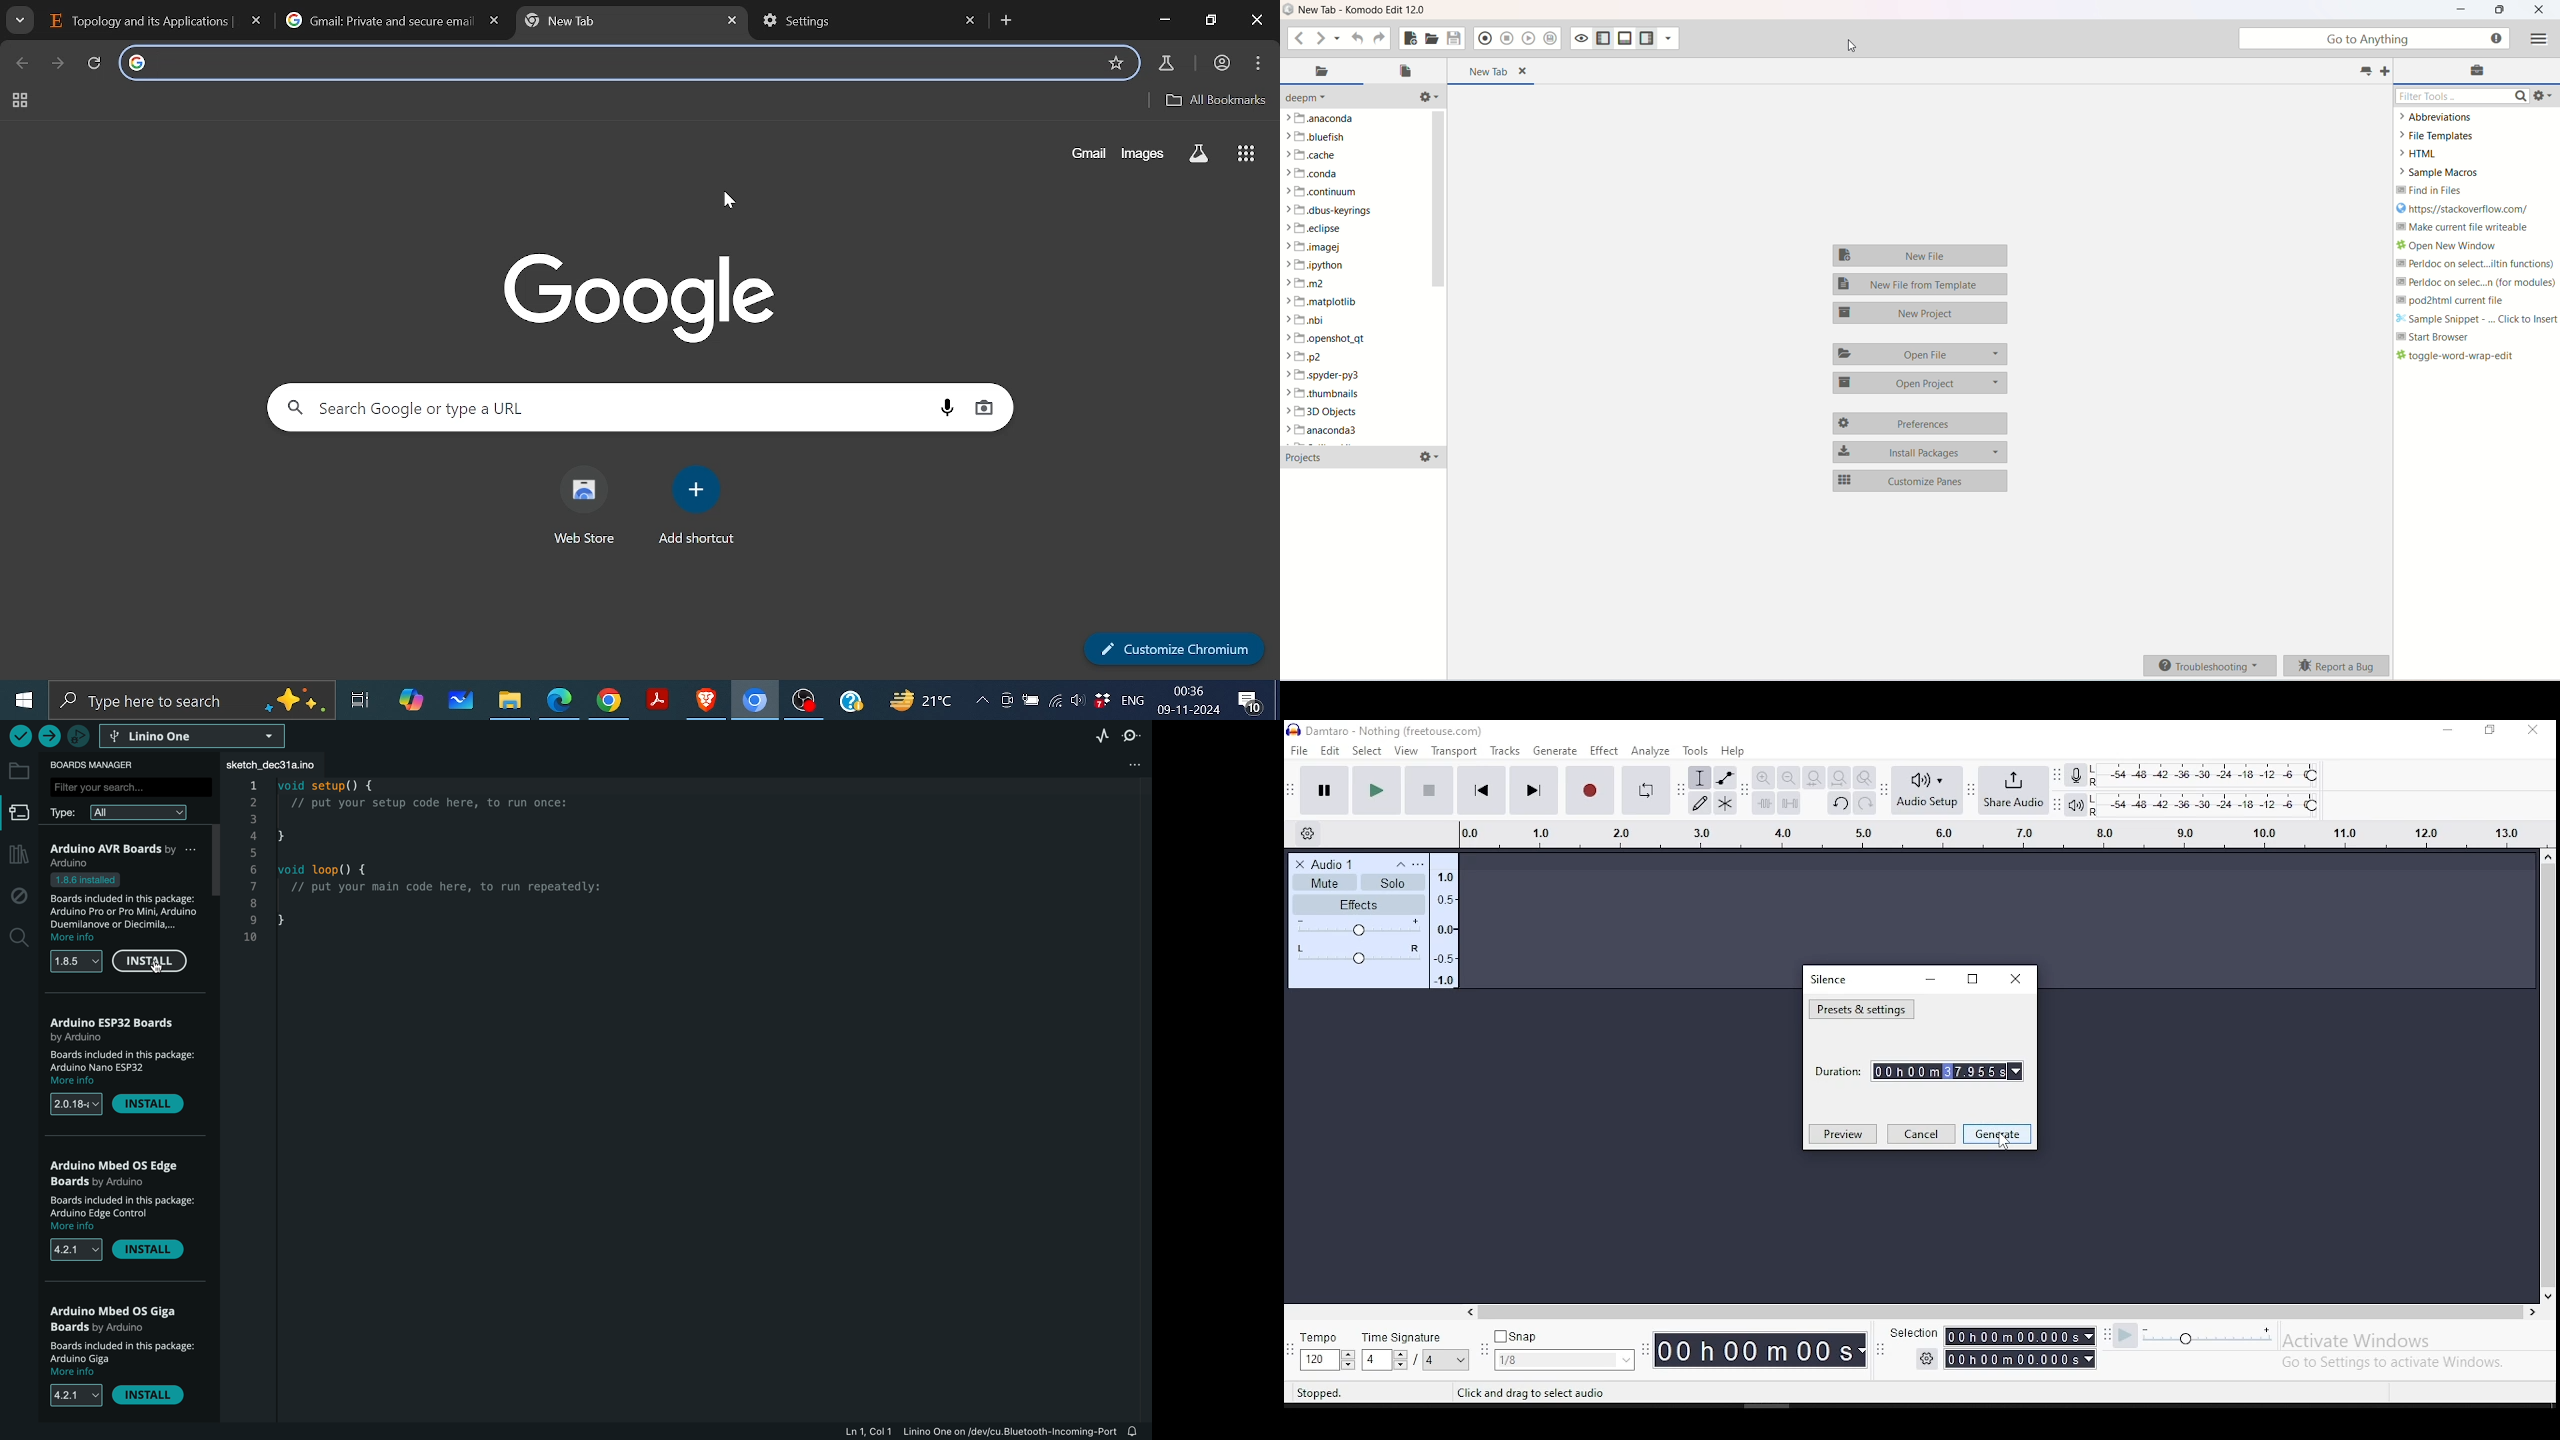 Image resolution: width=2576 pixels, height=1456 pixels. I want to click on toolbox, so click(2477, 69).